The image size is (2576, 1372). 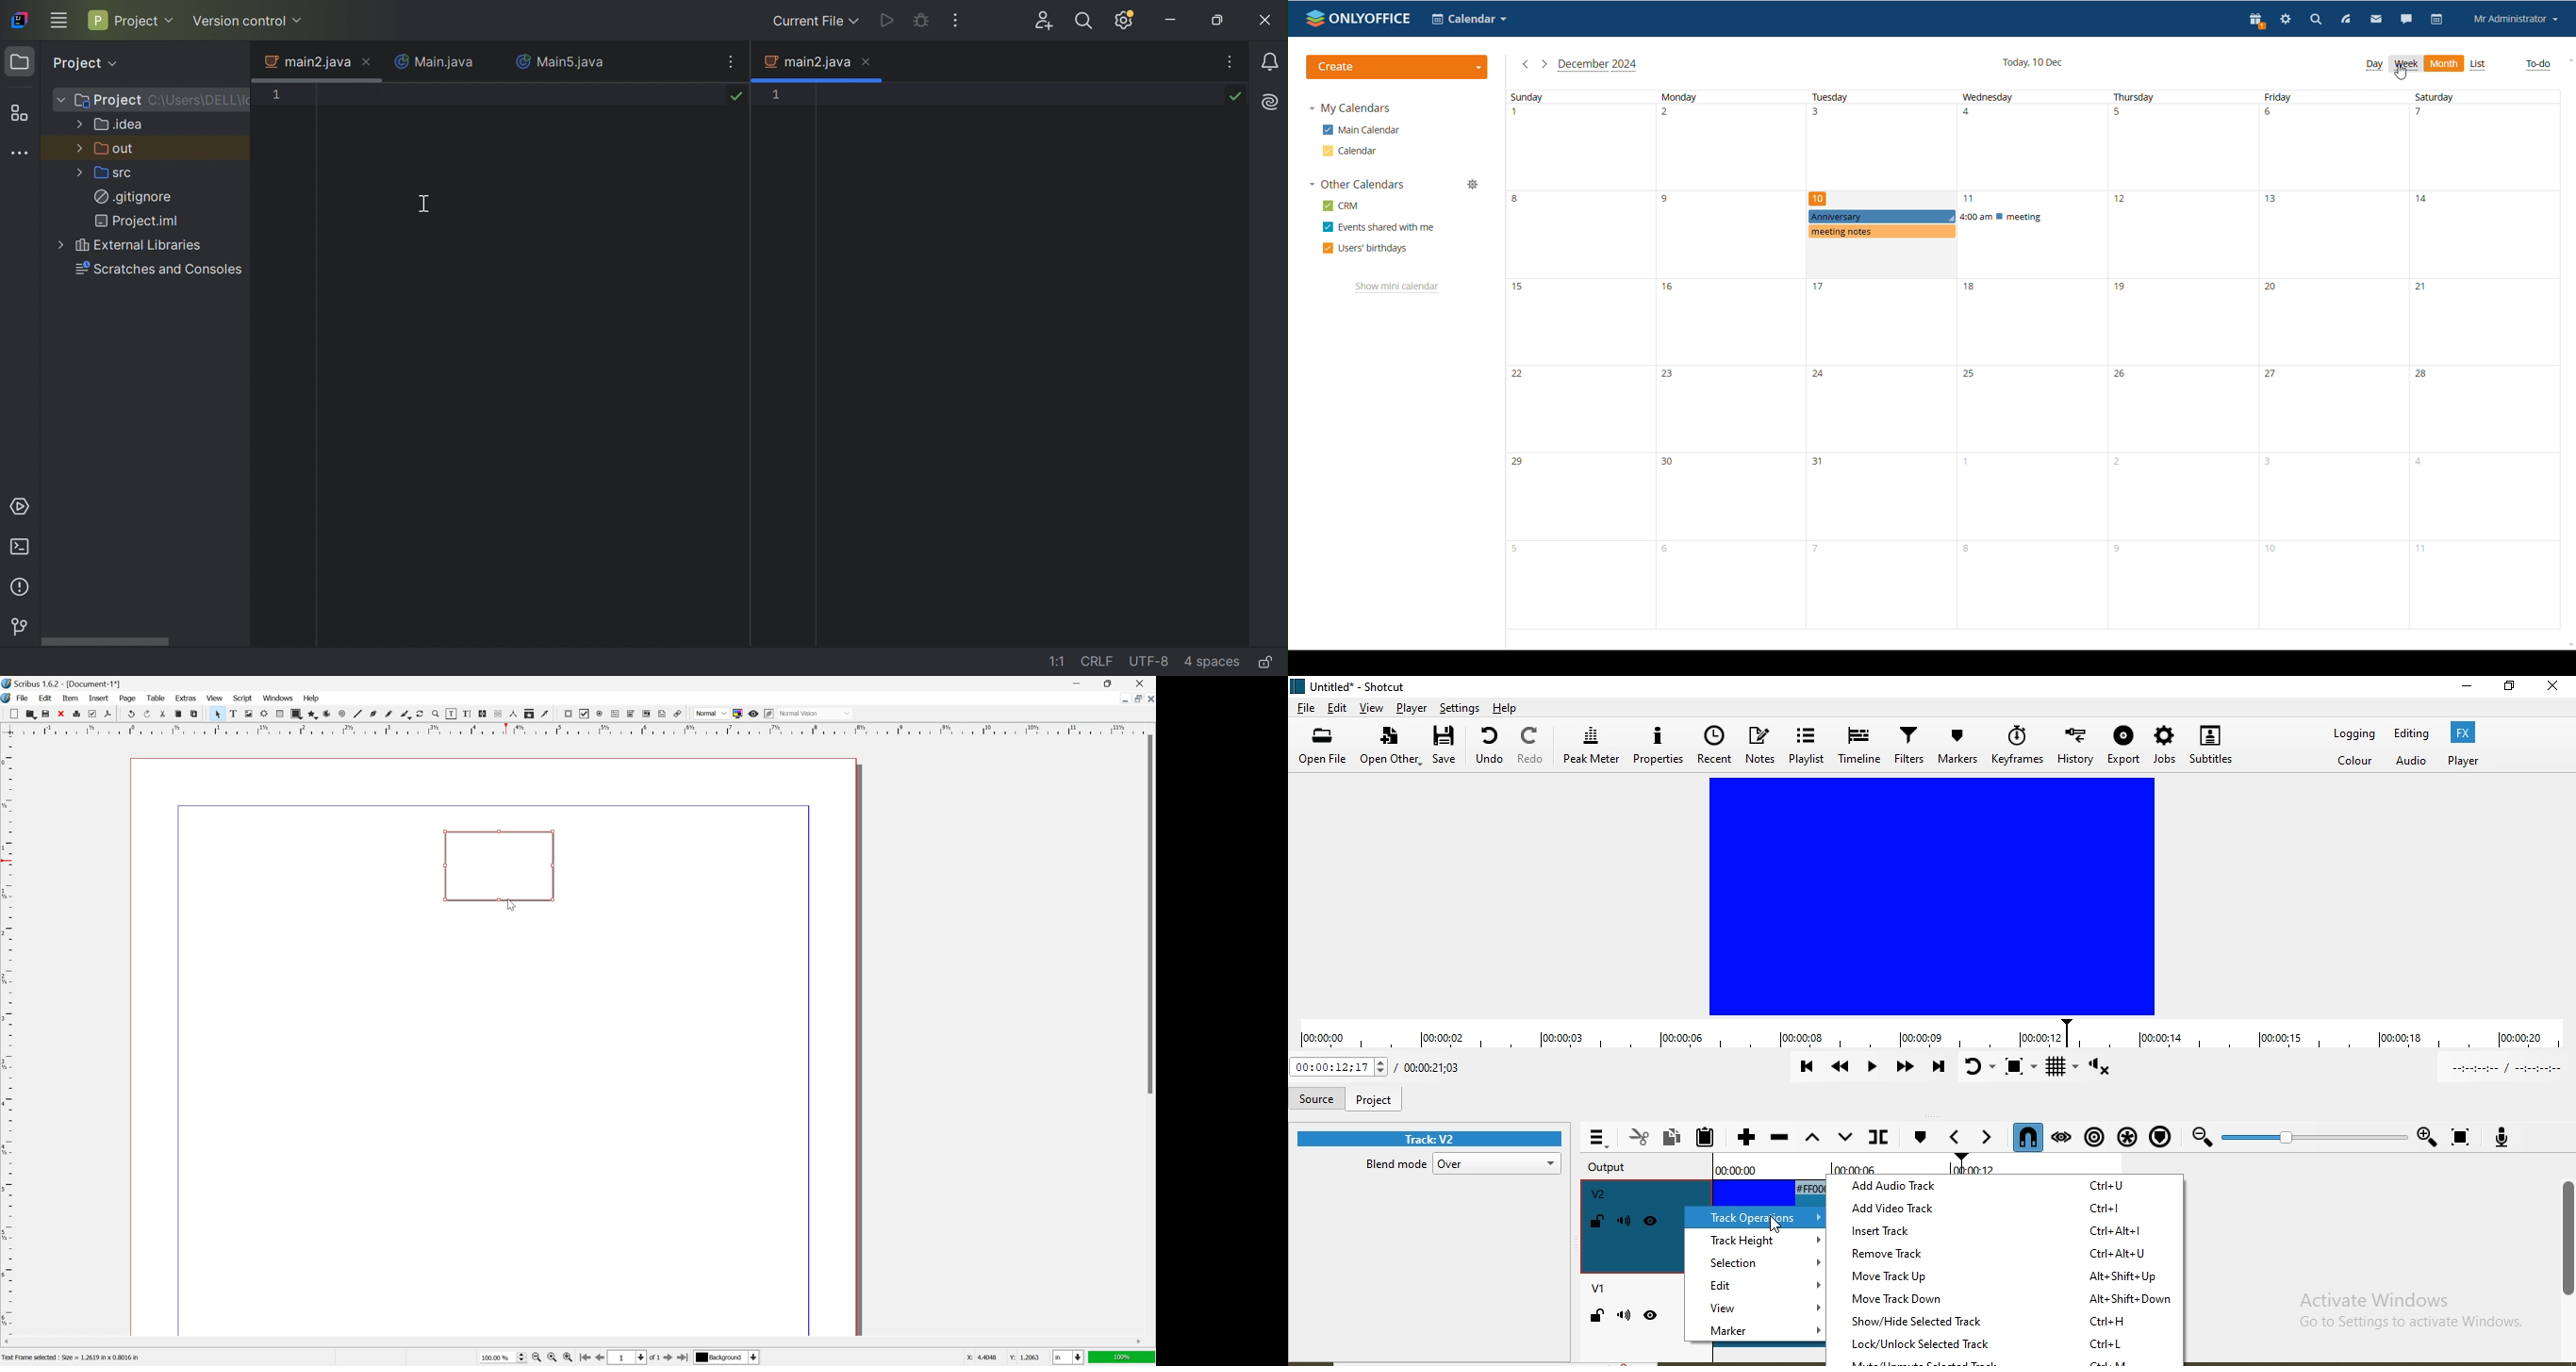 I want to click on Toggle zoom, so click(x=2018, y=1068).